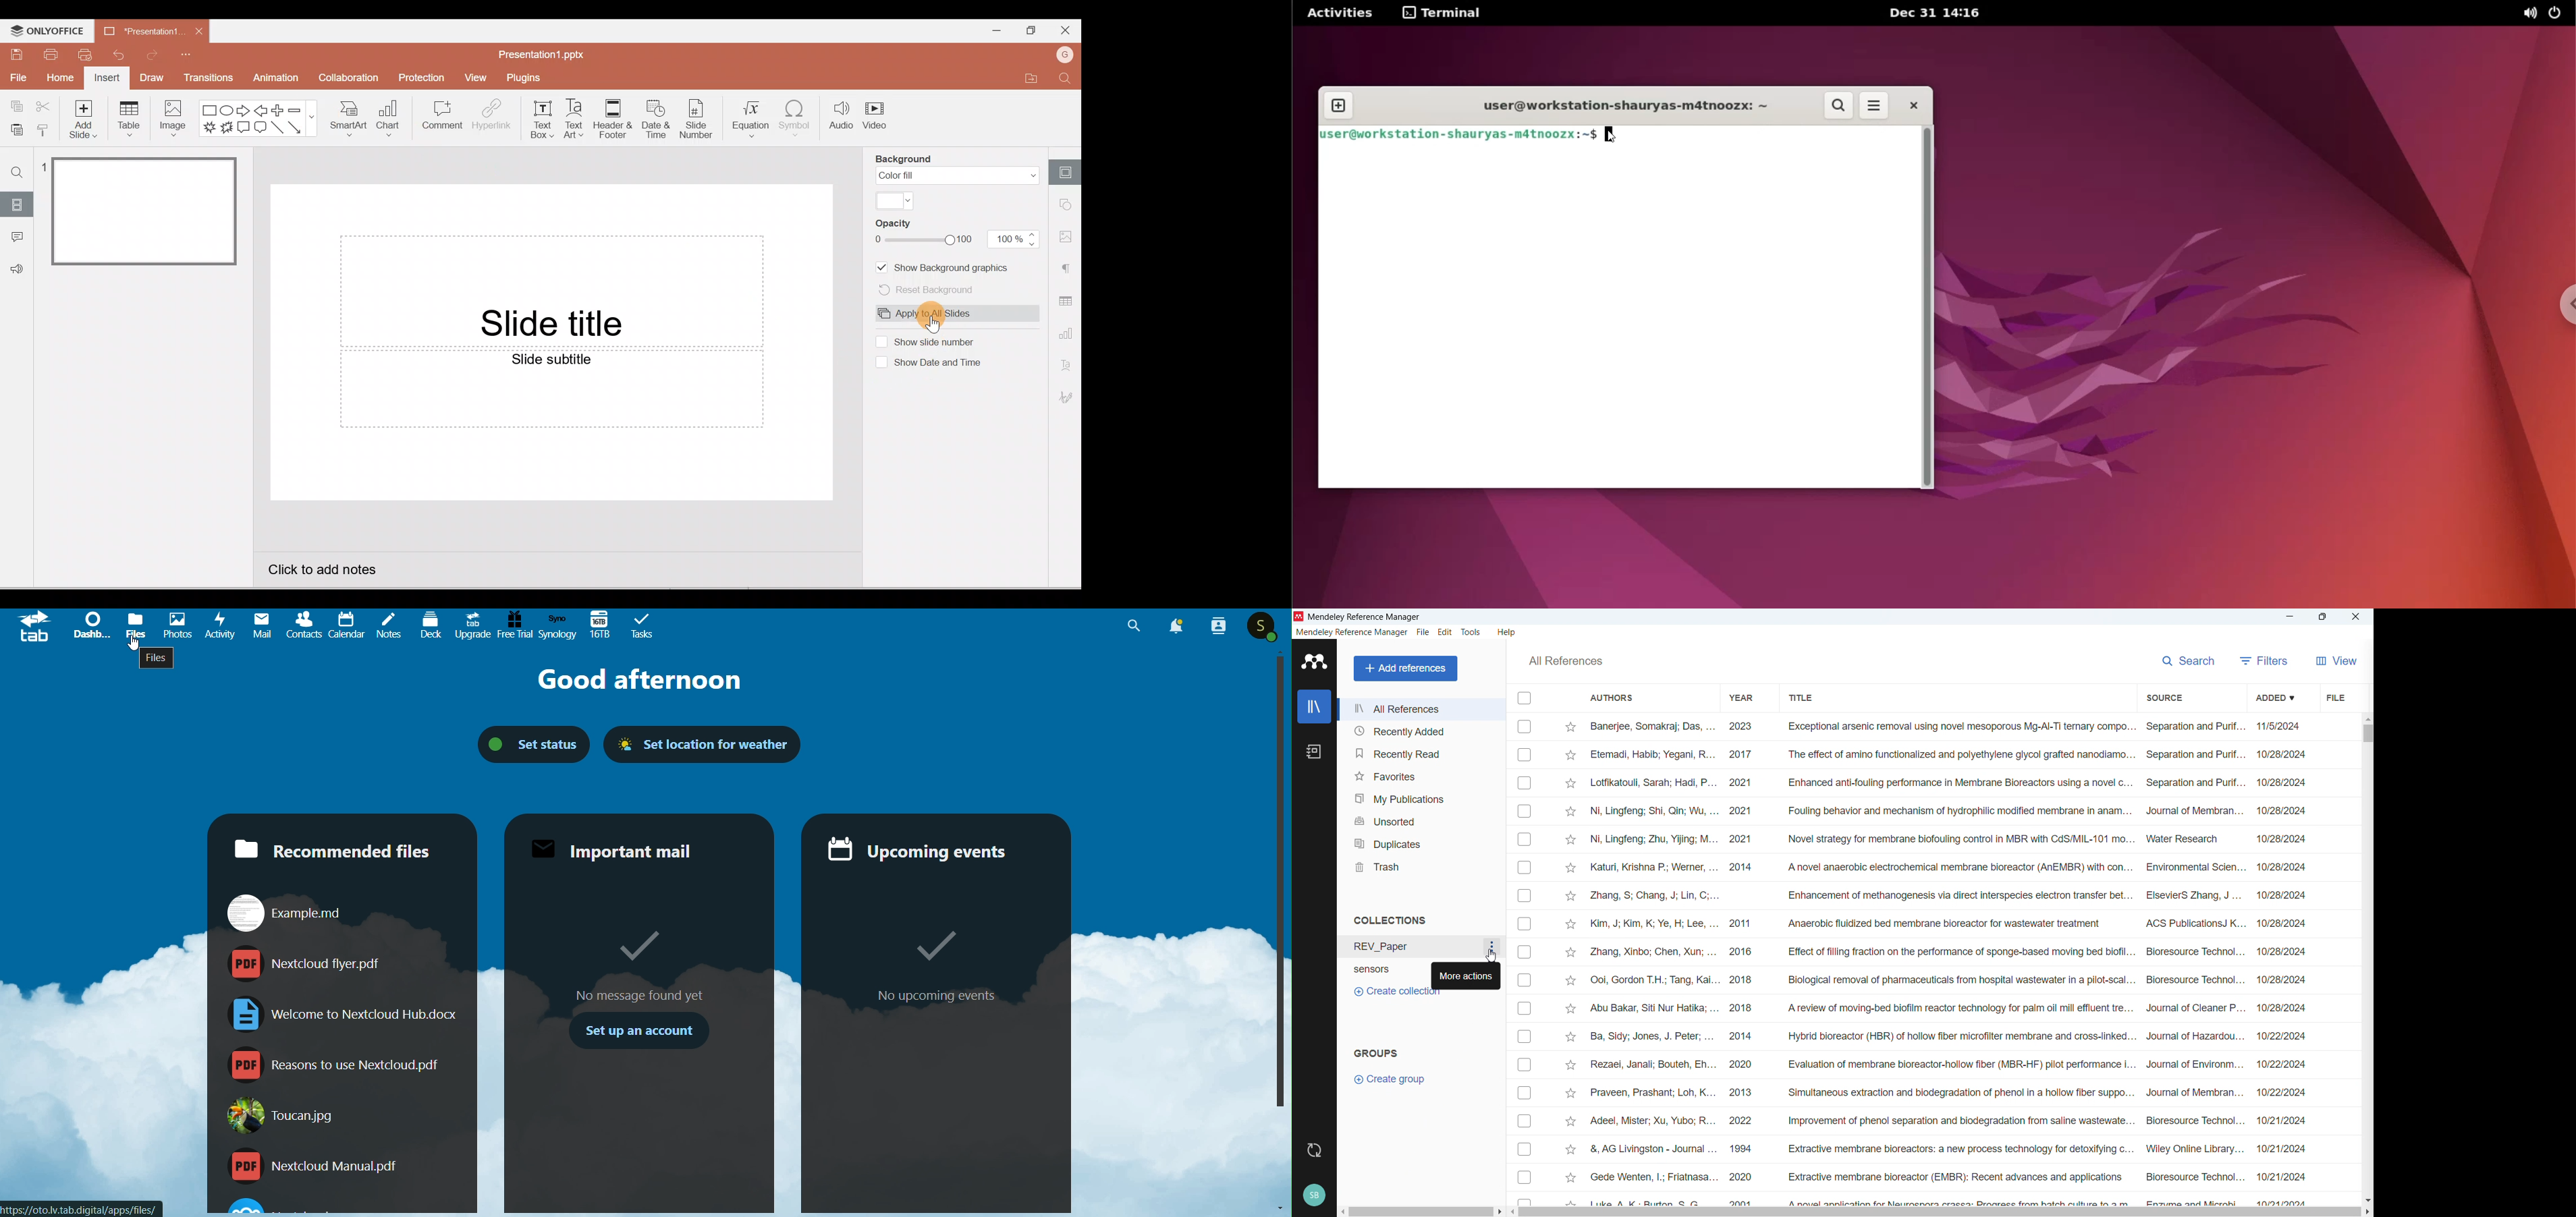 The image size is (2576, 1232). I want to click on Star mark respective publication, so click(1571, 1121).